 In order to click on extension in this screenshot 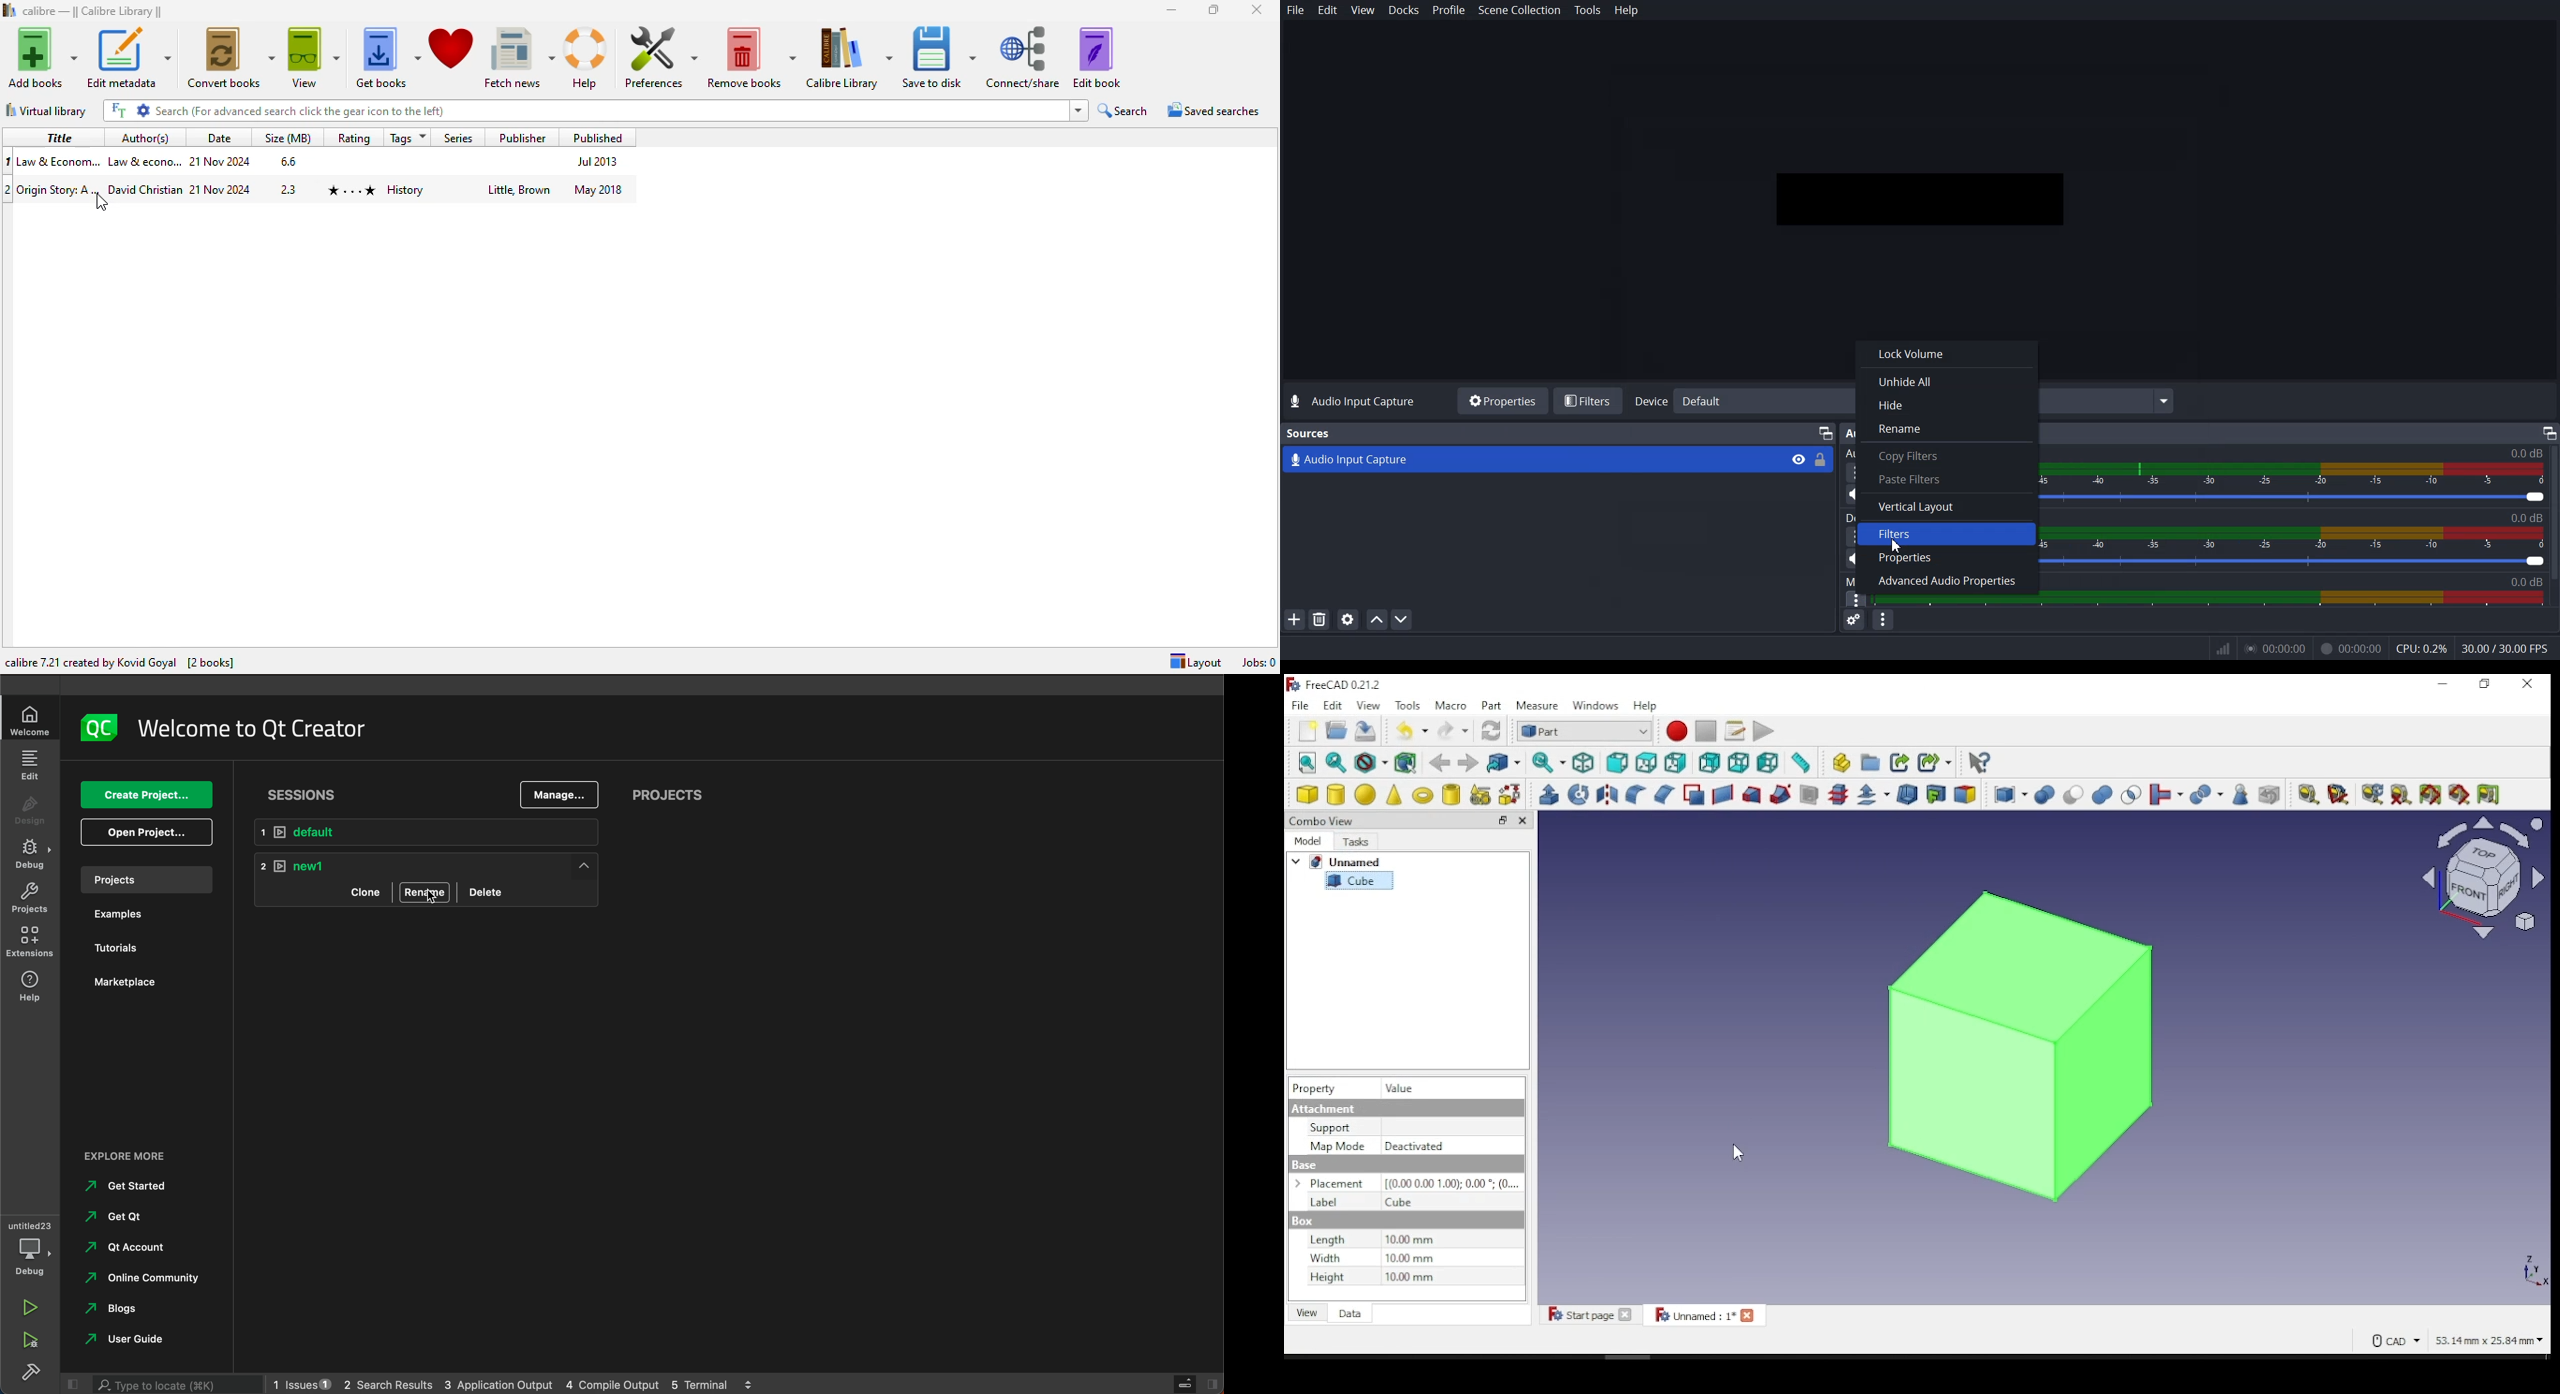, I will do `click(30, 939)`.